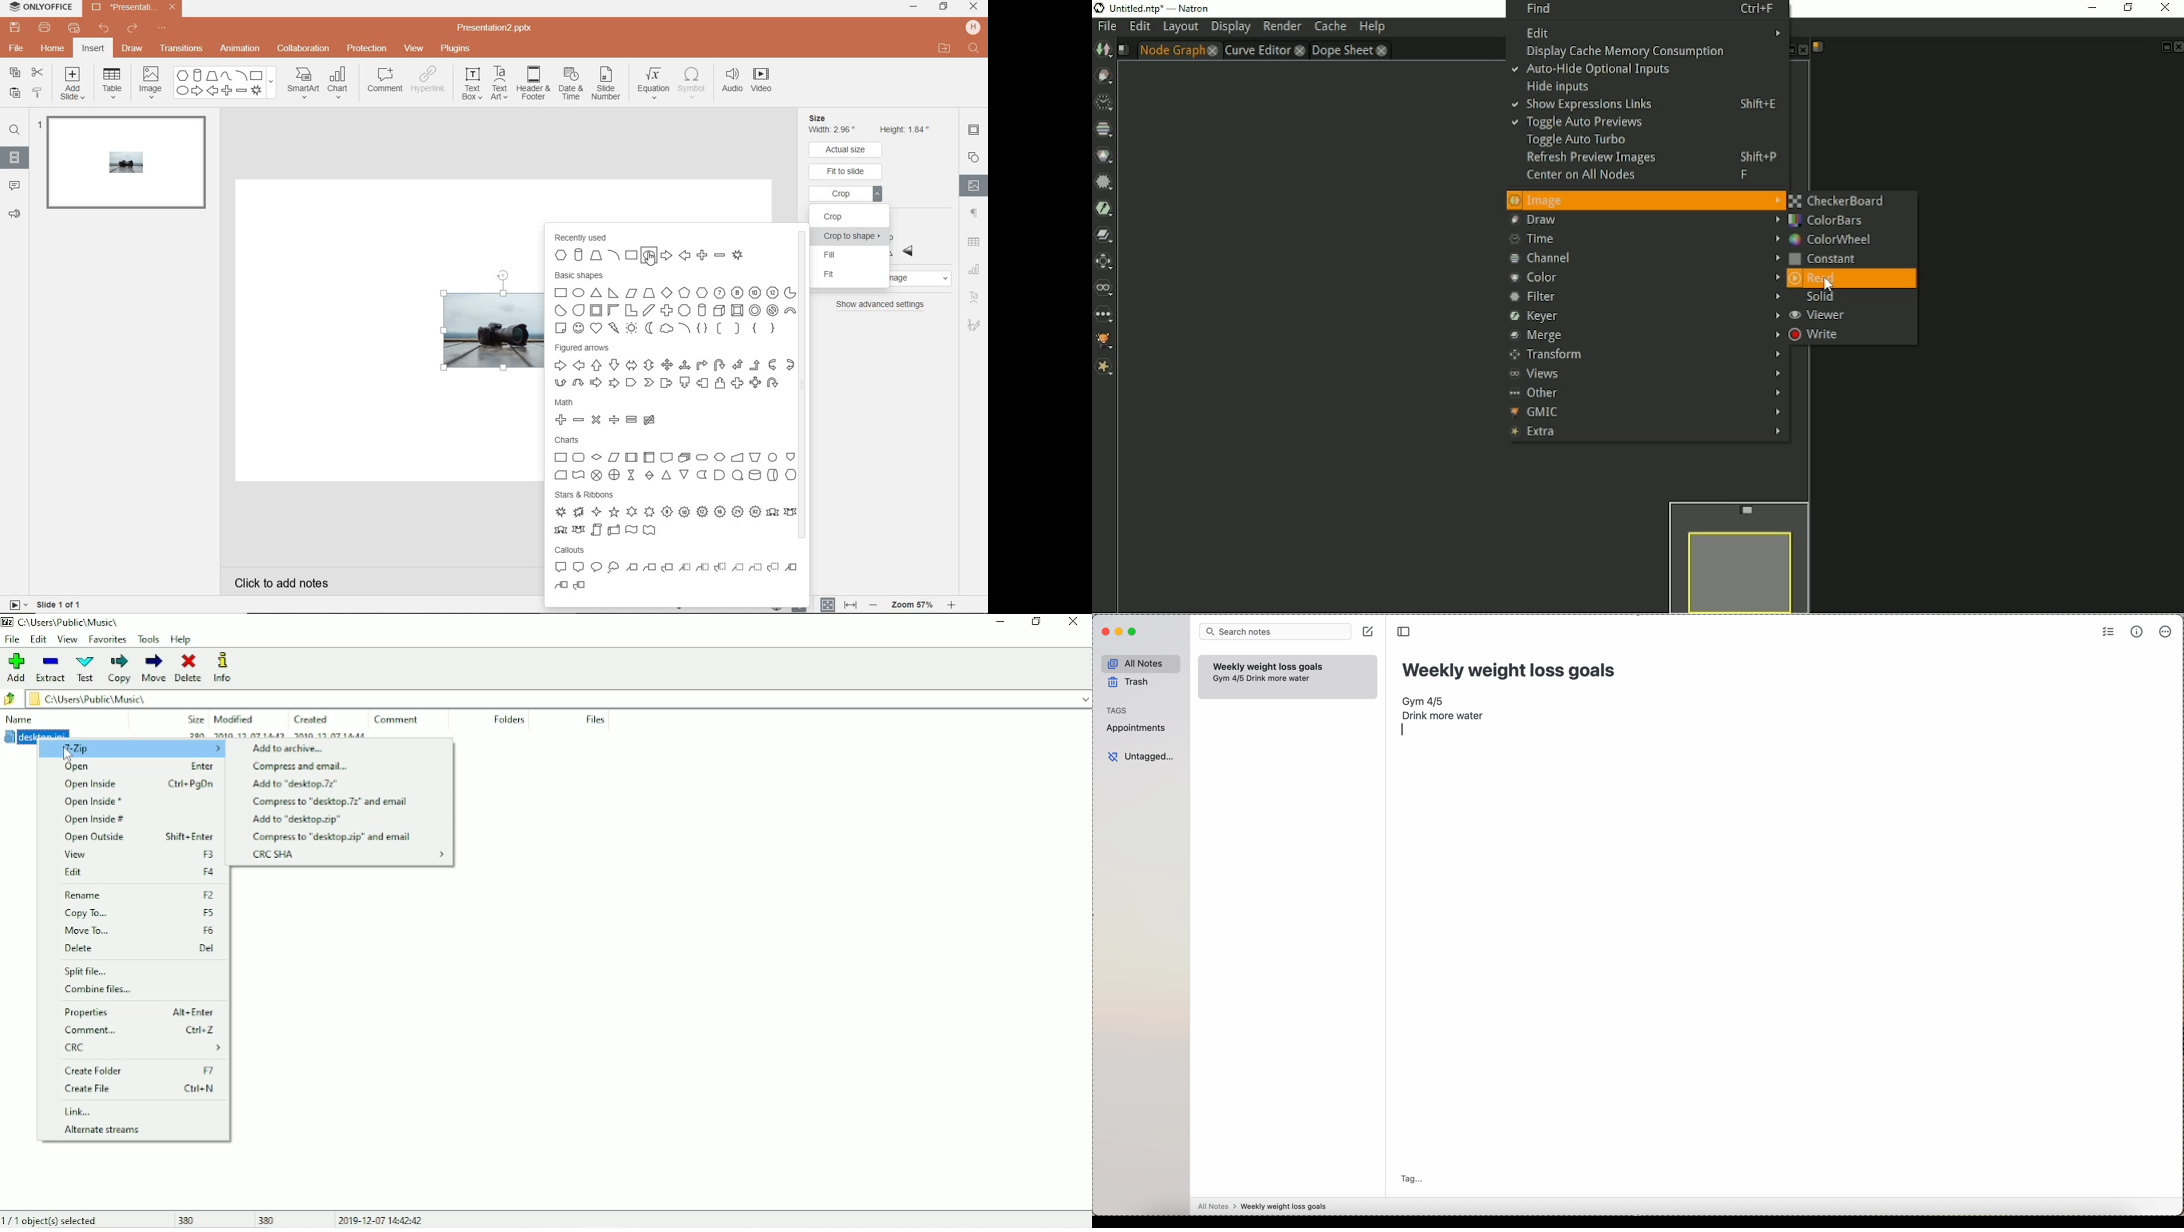 The height and width of the screenshot is (1232, 2184). I want to click on Presentation2.pptx, so click(131, 9).